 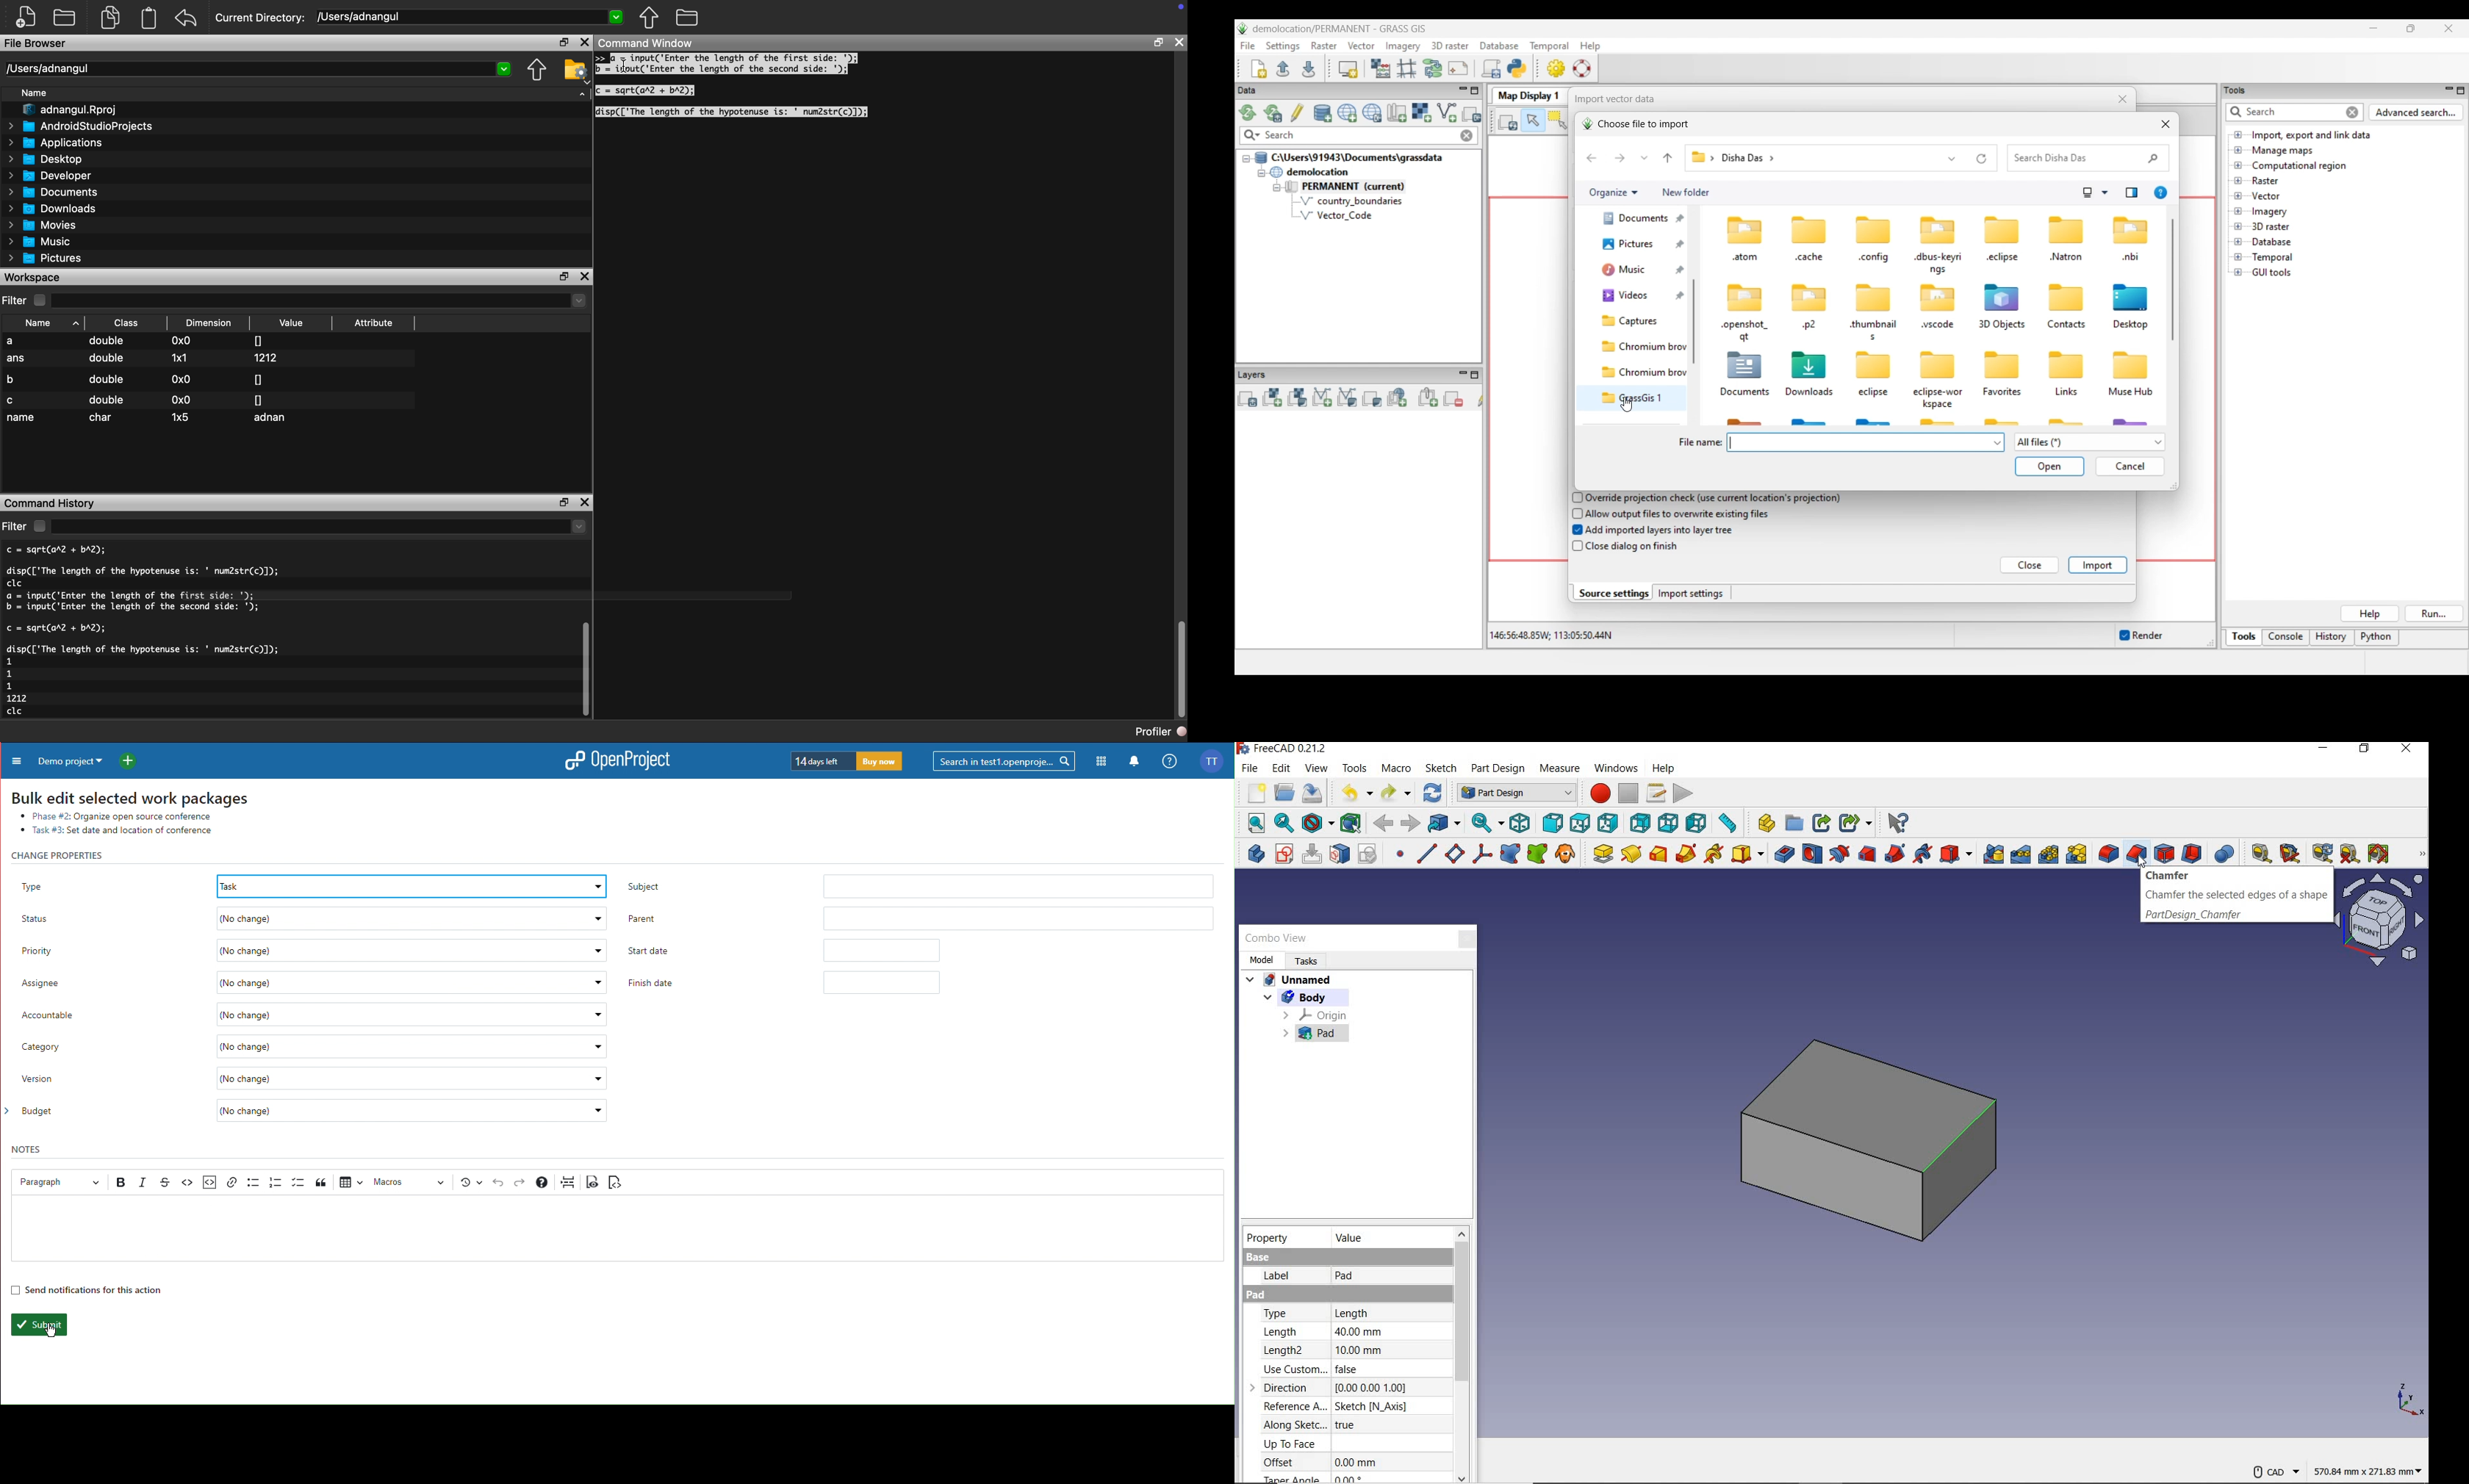 What do you see at coordinates (1839, 854) in the screenshot?
I see `groove` at bounding box center [1839, 854].